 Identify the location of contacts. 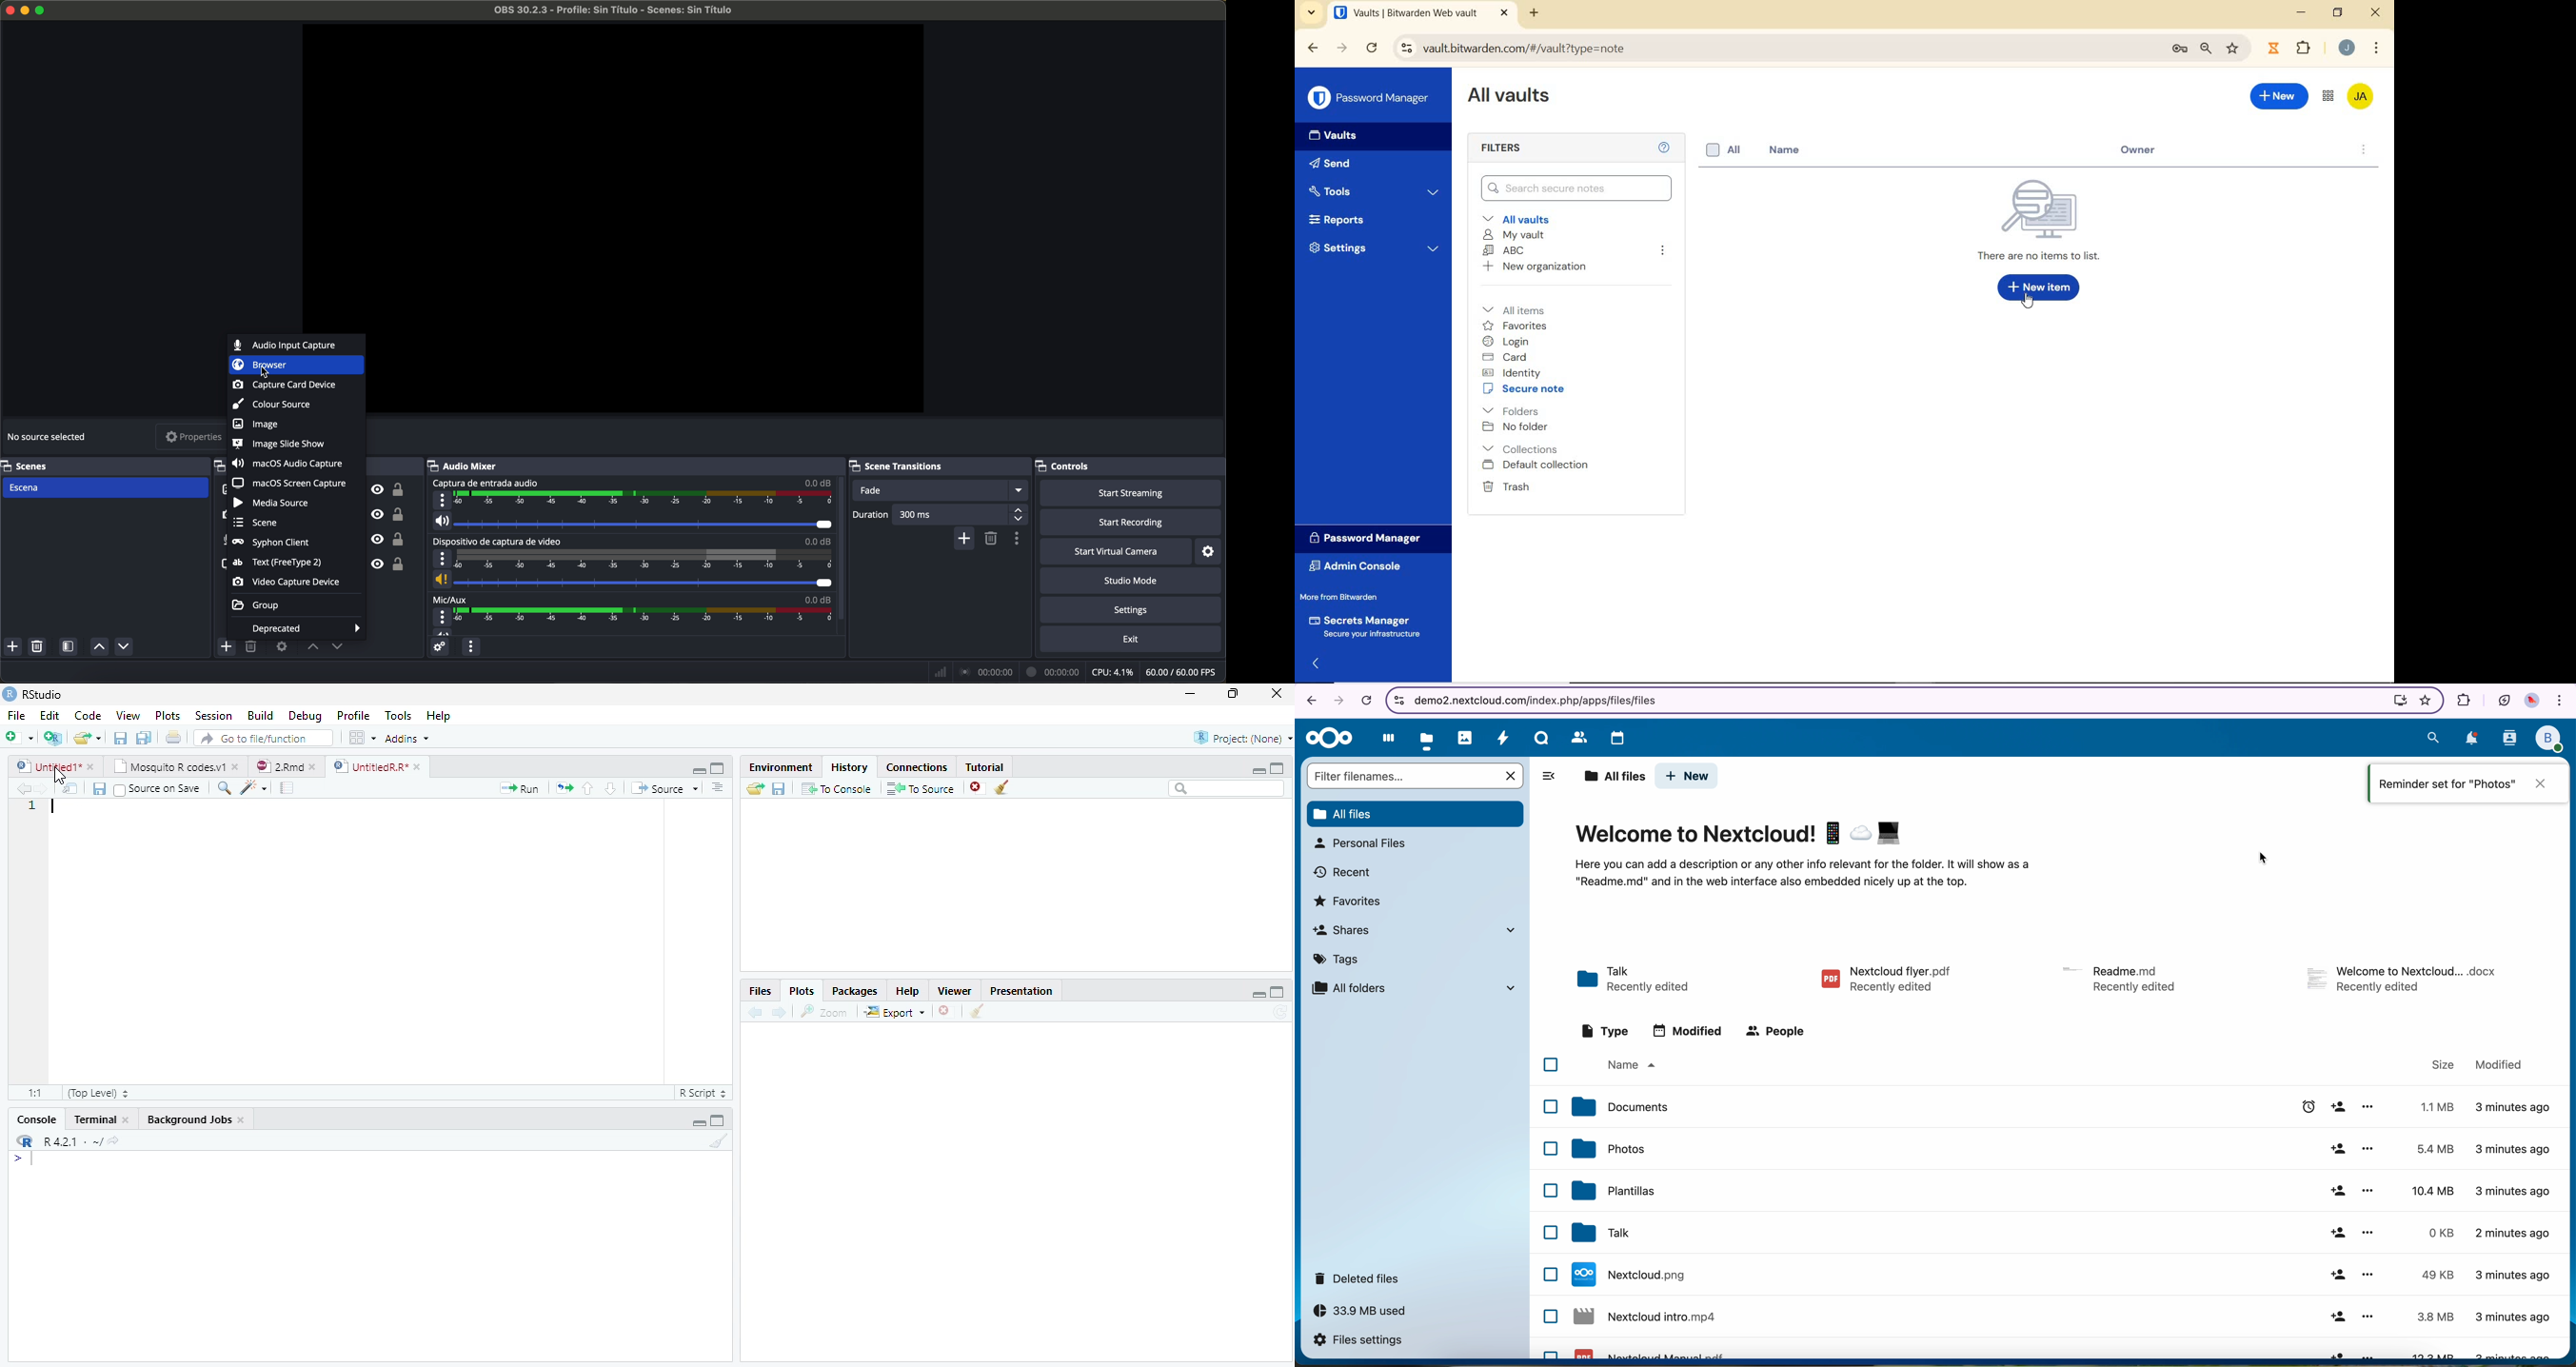
(1576, 737).